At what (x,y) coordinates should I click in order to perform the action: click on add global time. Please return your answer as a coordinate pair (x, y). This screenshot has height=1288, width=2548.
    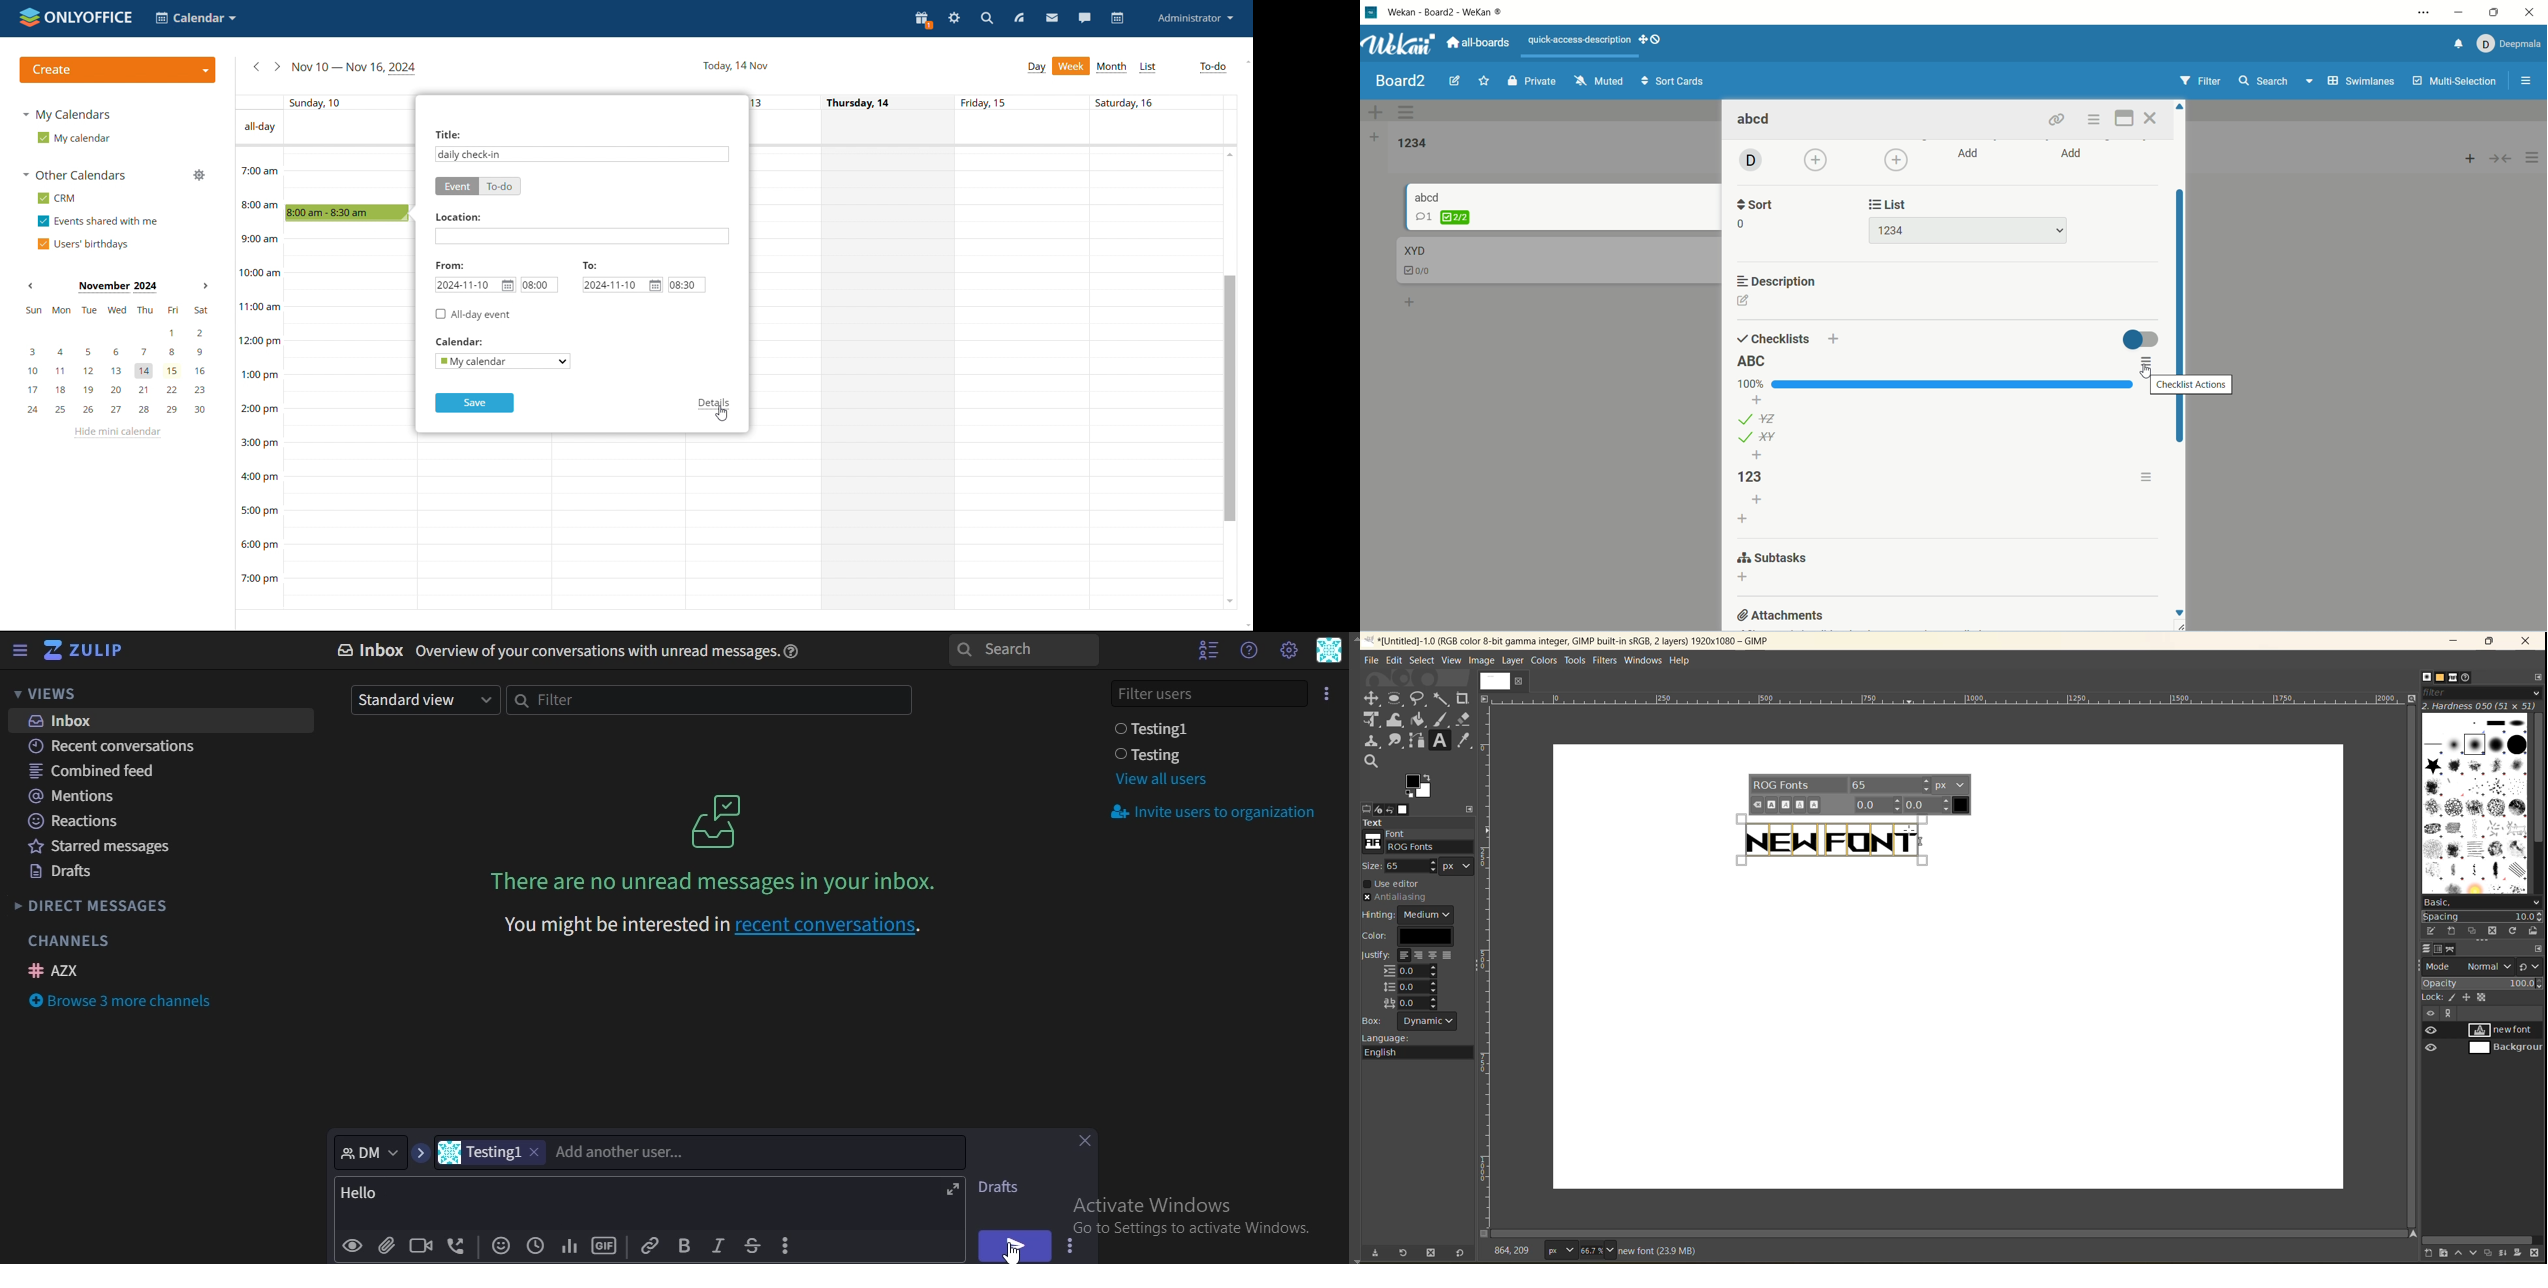
    Looking at the image, I should click on (533, 1247).